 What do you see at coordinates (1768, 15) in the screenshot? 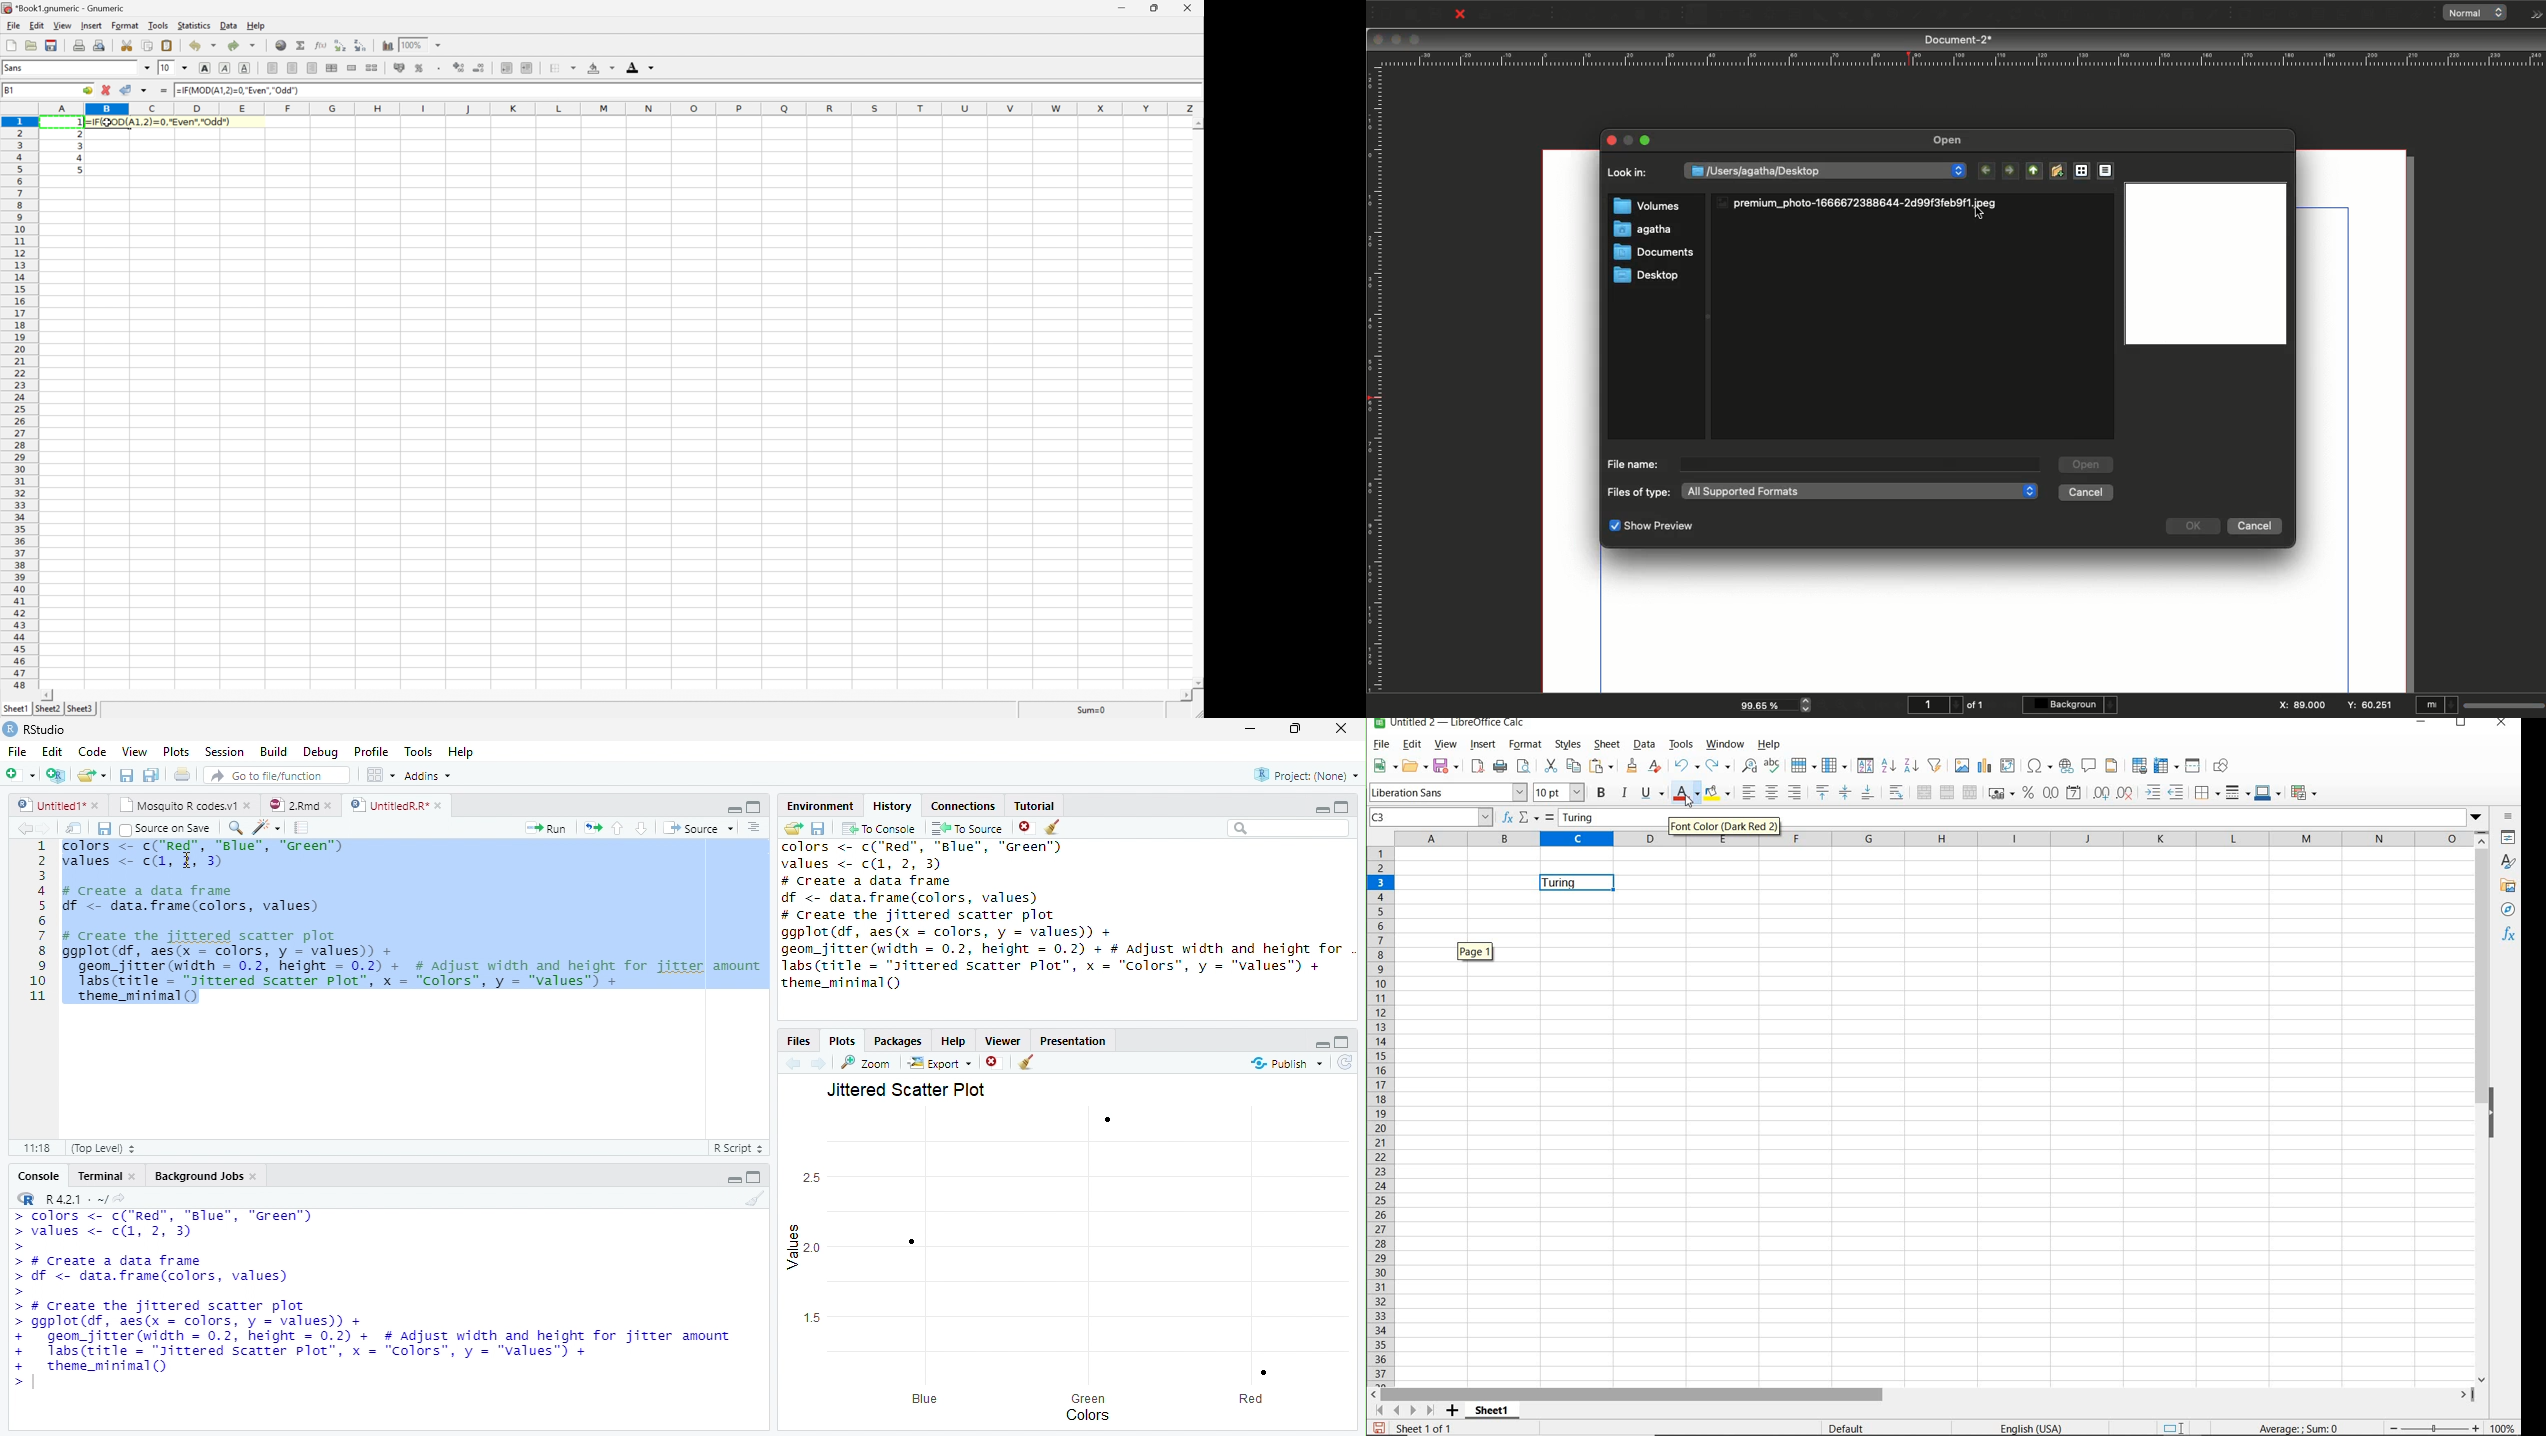
I see `Render frame` at bounding box center [1768, 15].